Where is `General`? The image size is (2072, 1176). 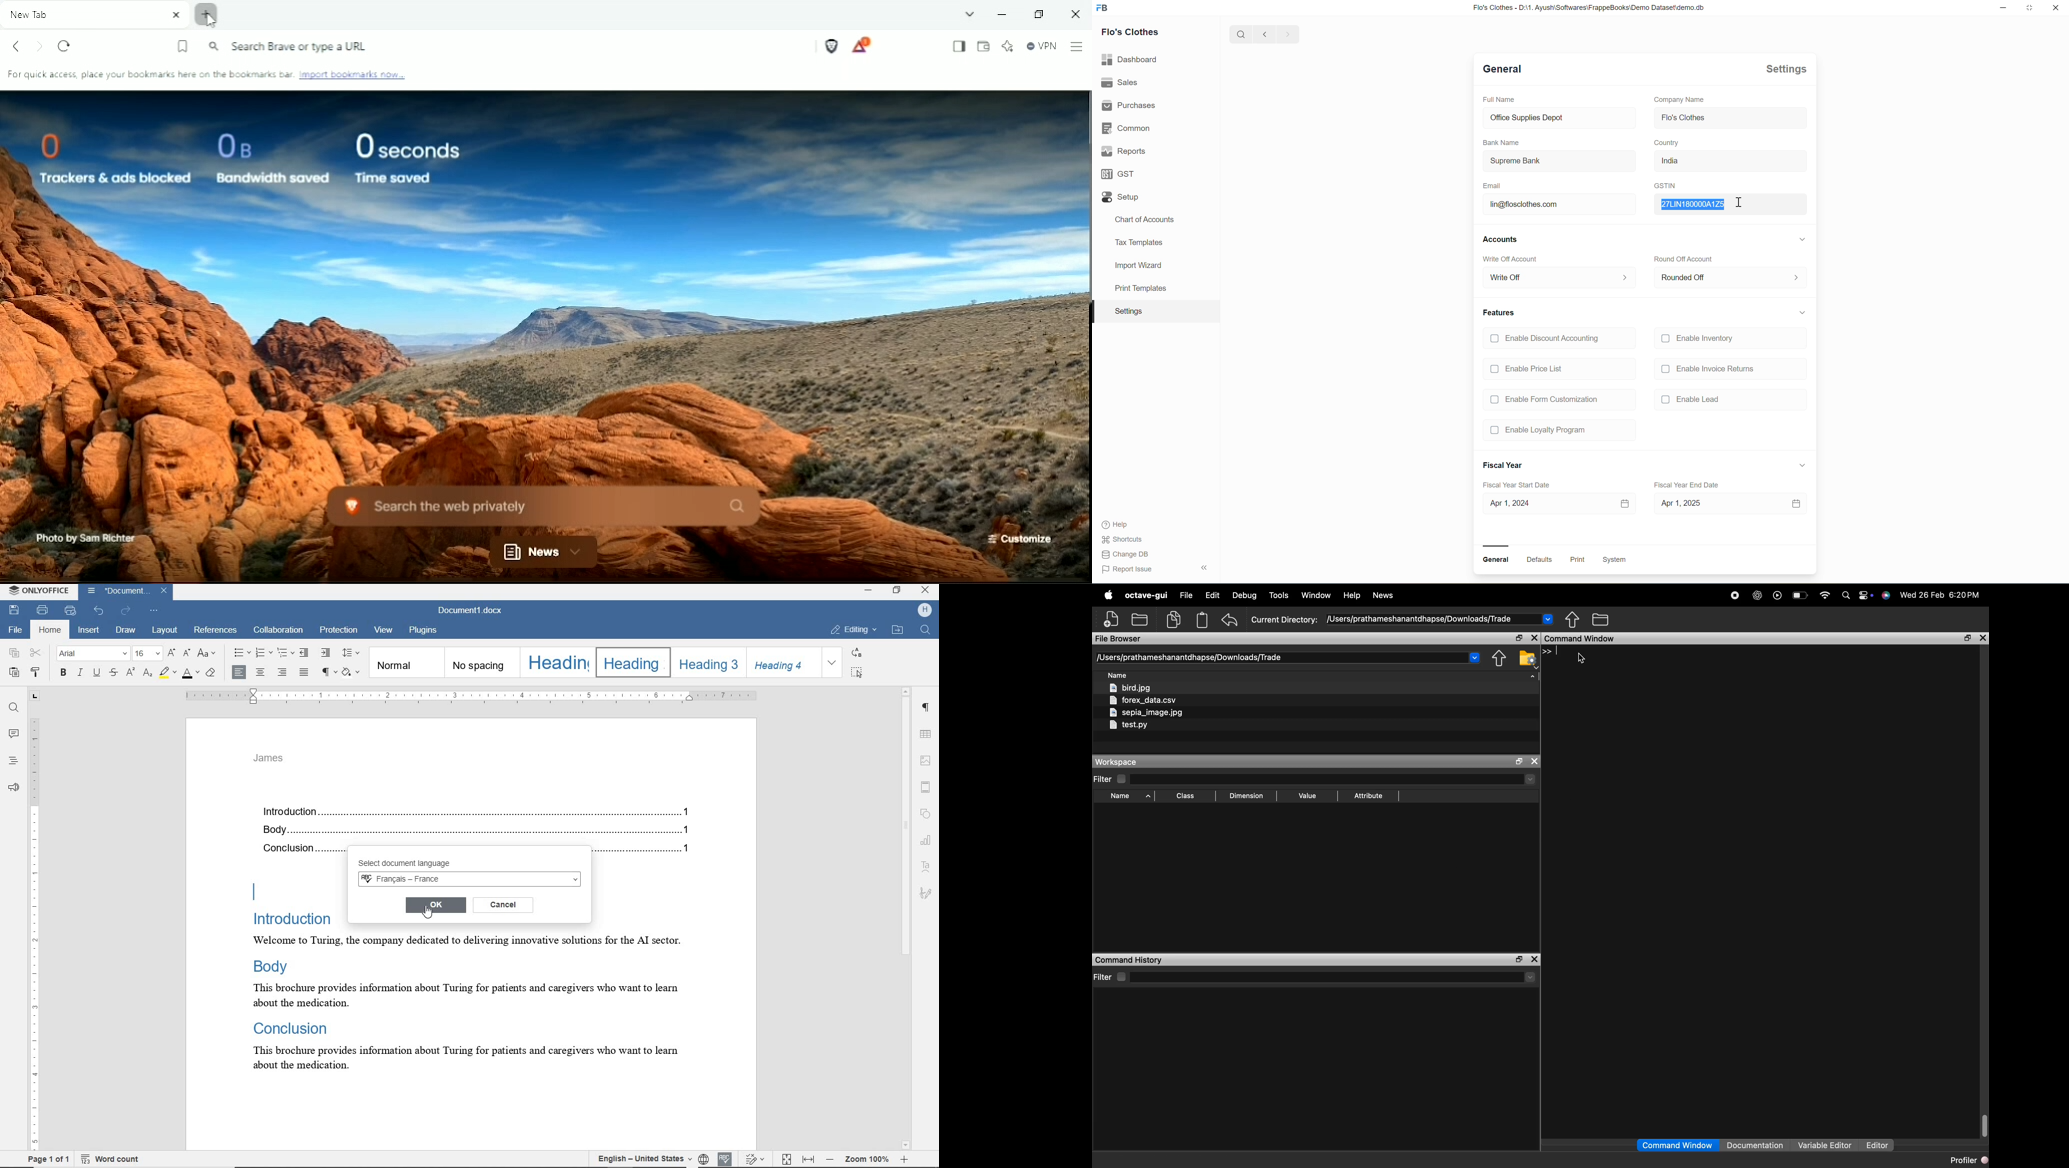 General is located at coordinates (1500, 68).